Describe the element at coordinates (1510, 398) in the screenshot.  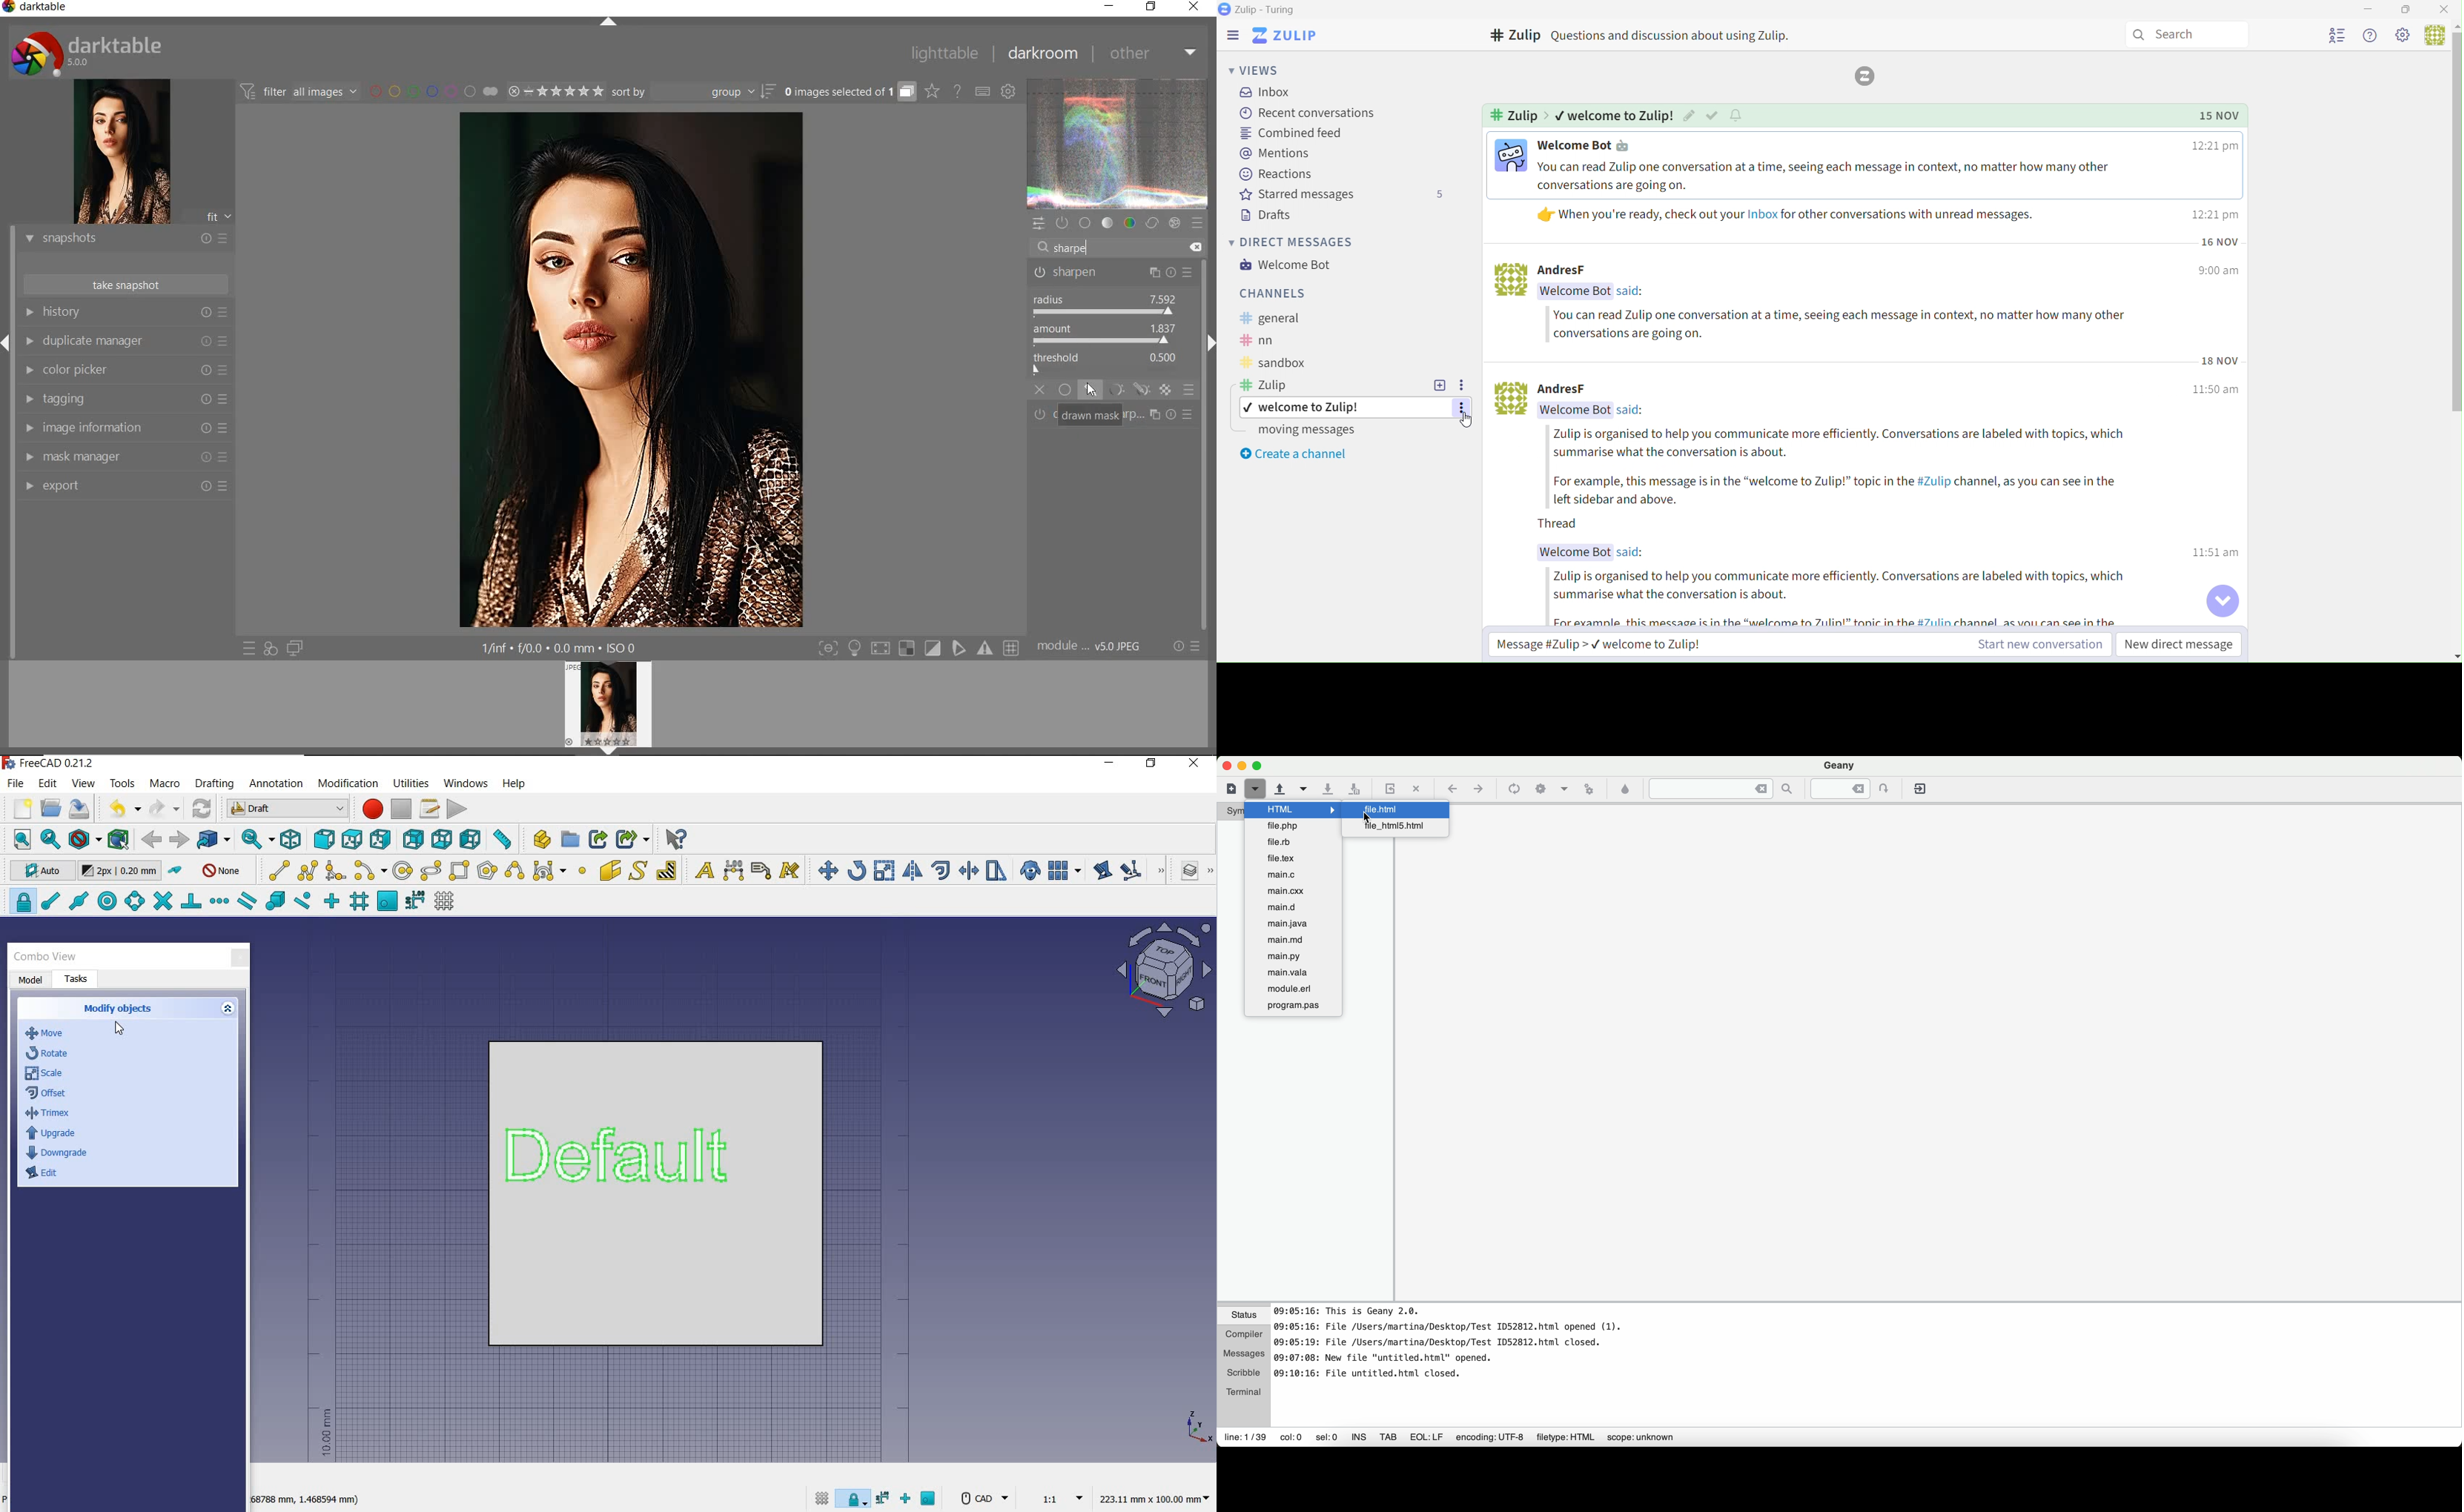
I see `Image` at that location.